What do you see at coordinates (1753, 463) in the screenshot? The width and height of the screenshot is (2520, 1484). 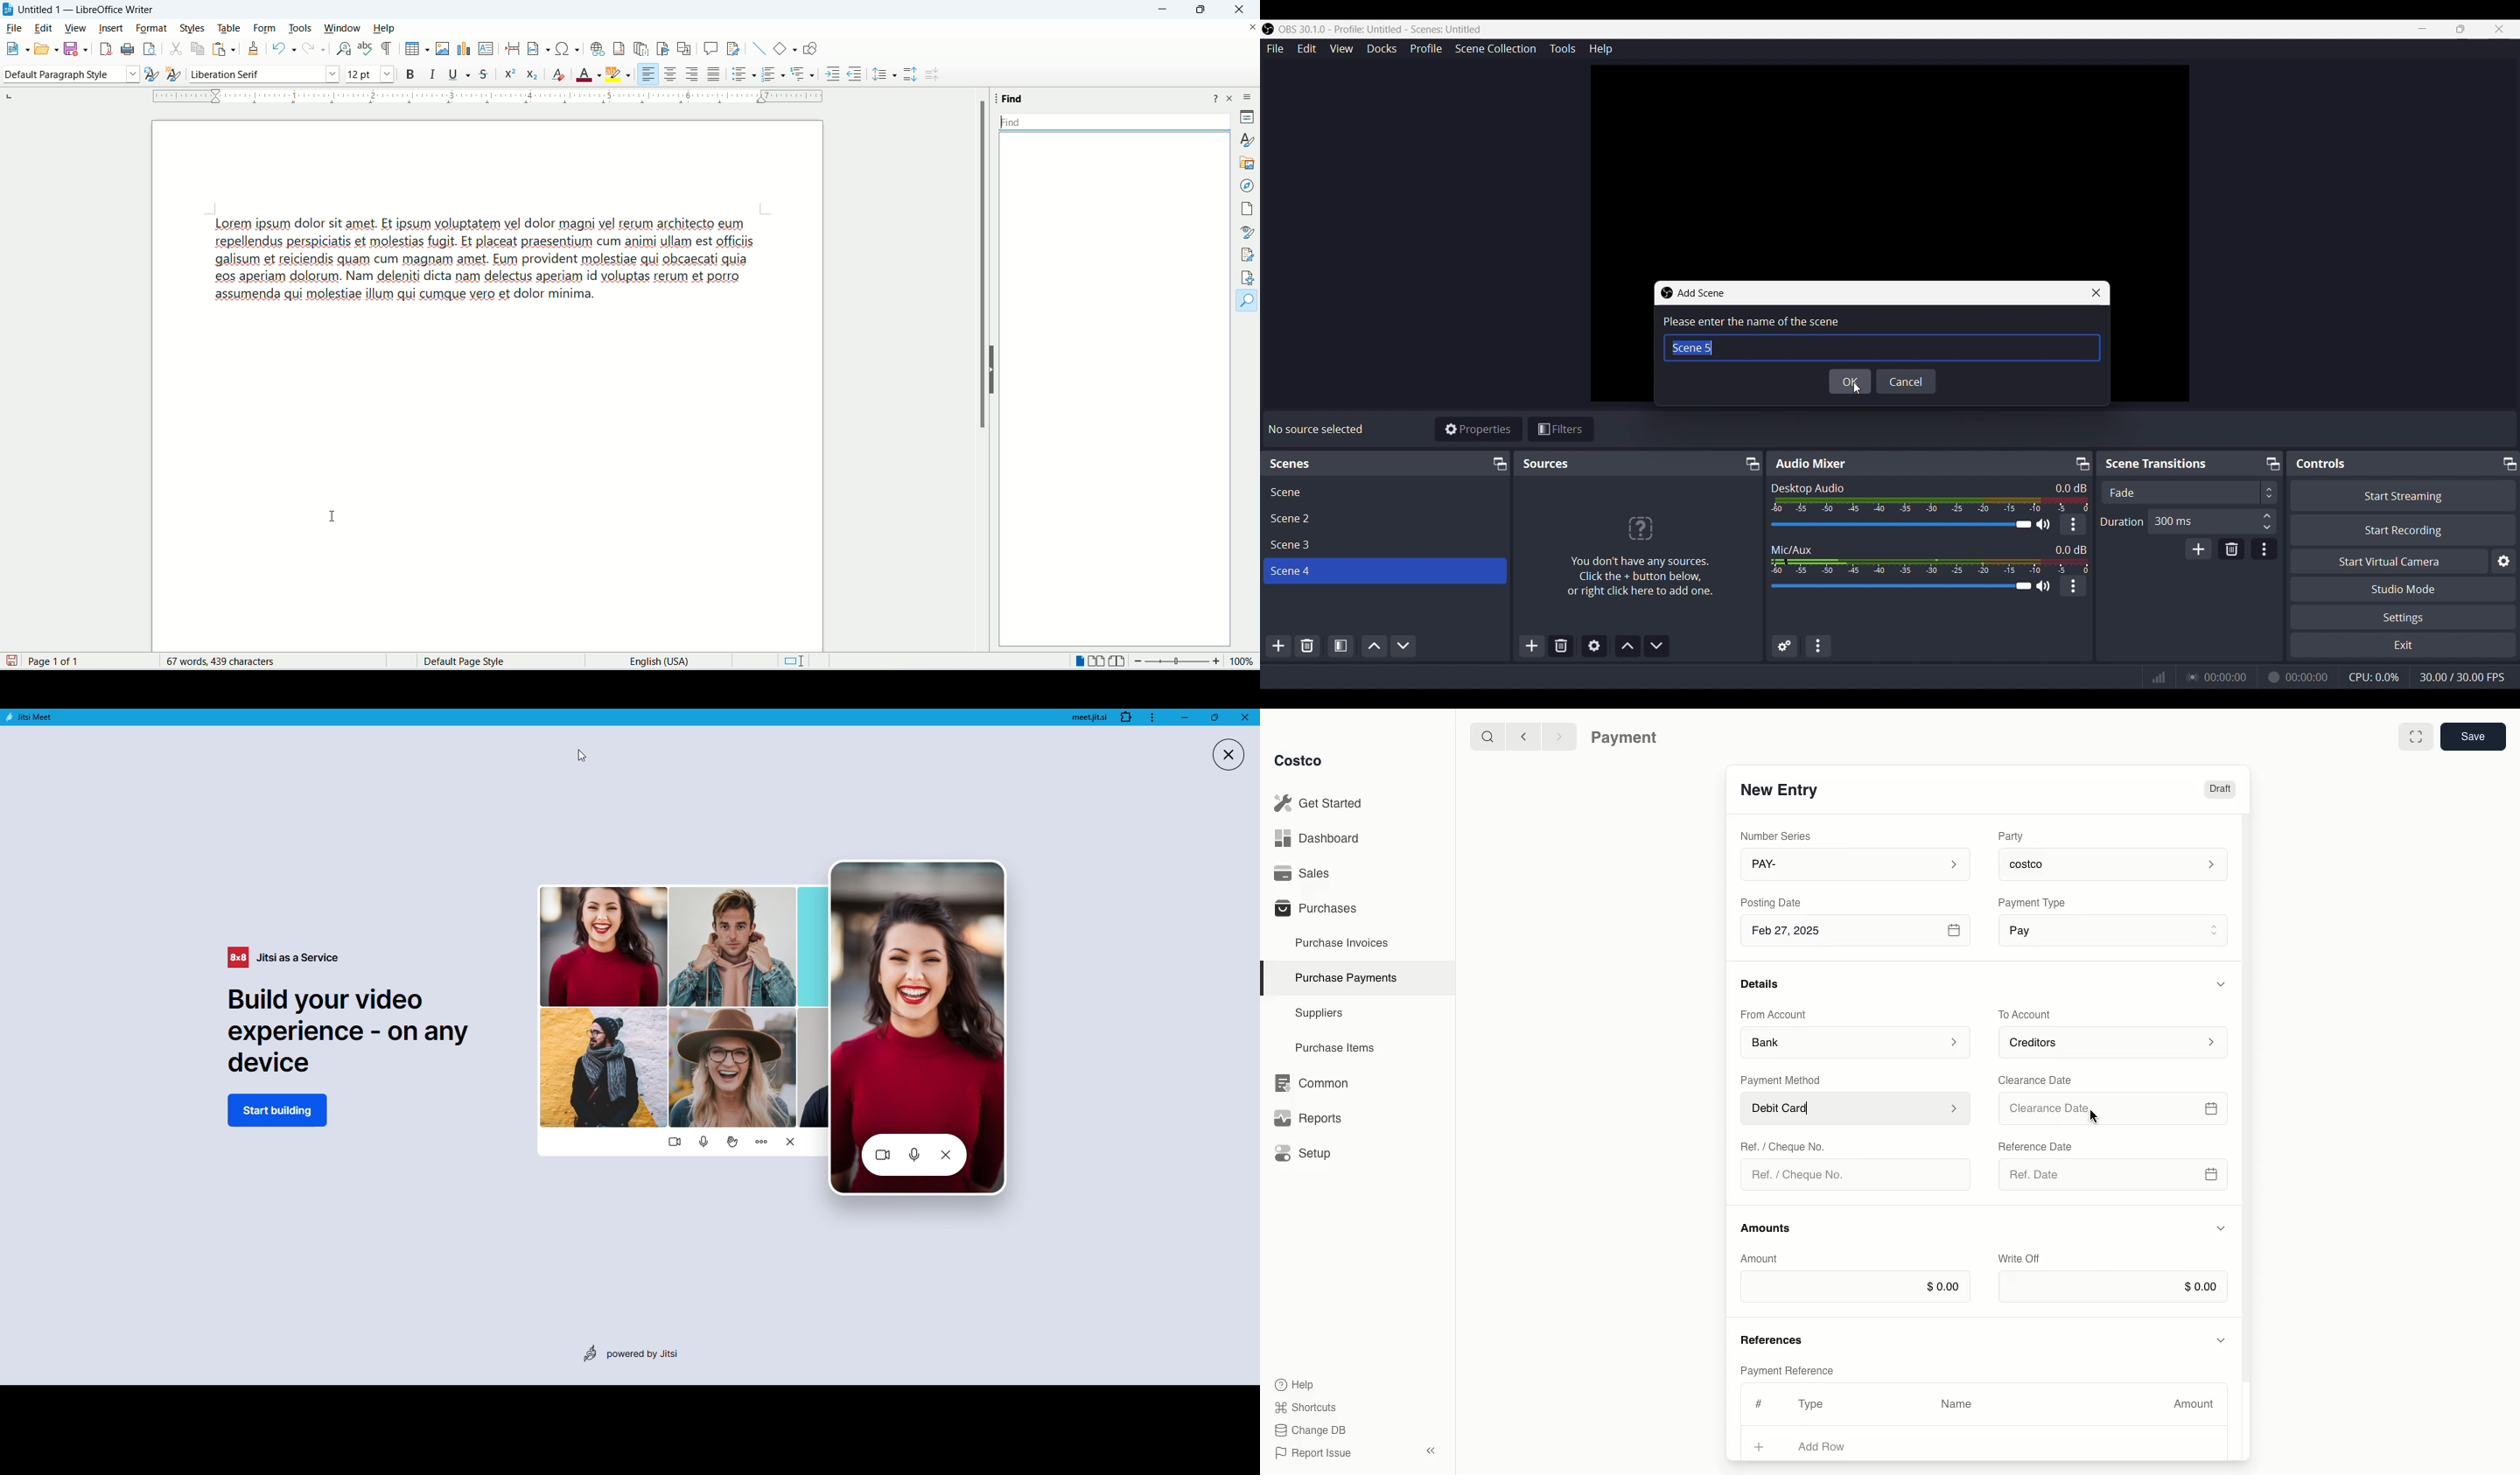 I see `Minimize` at bounding box center [1753, 463].